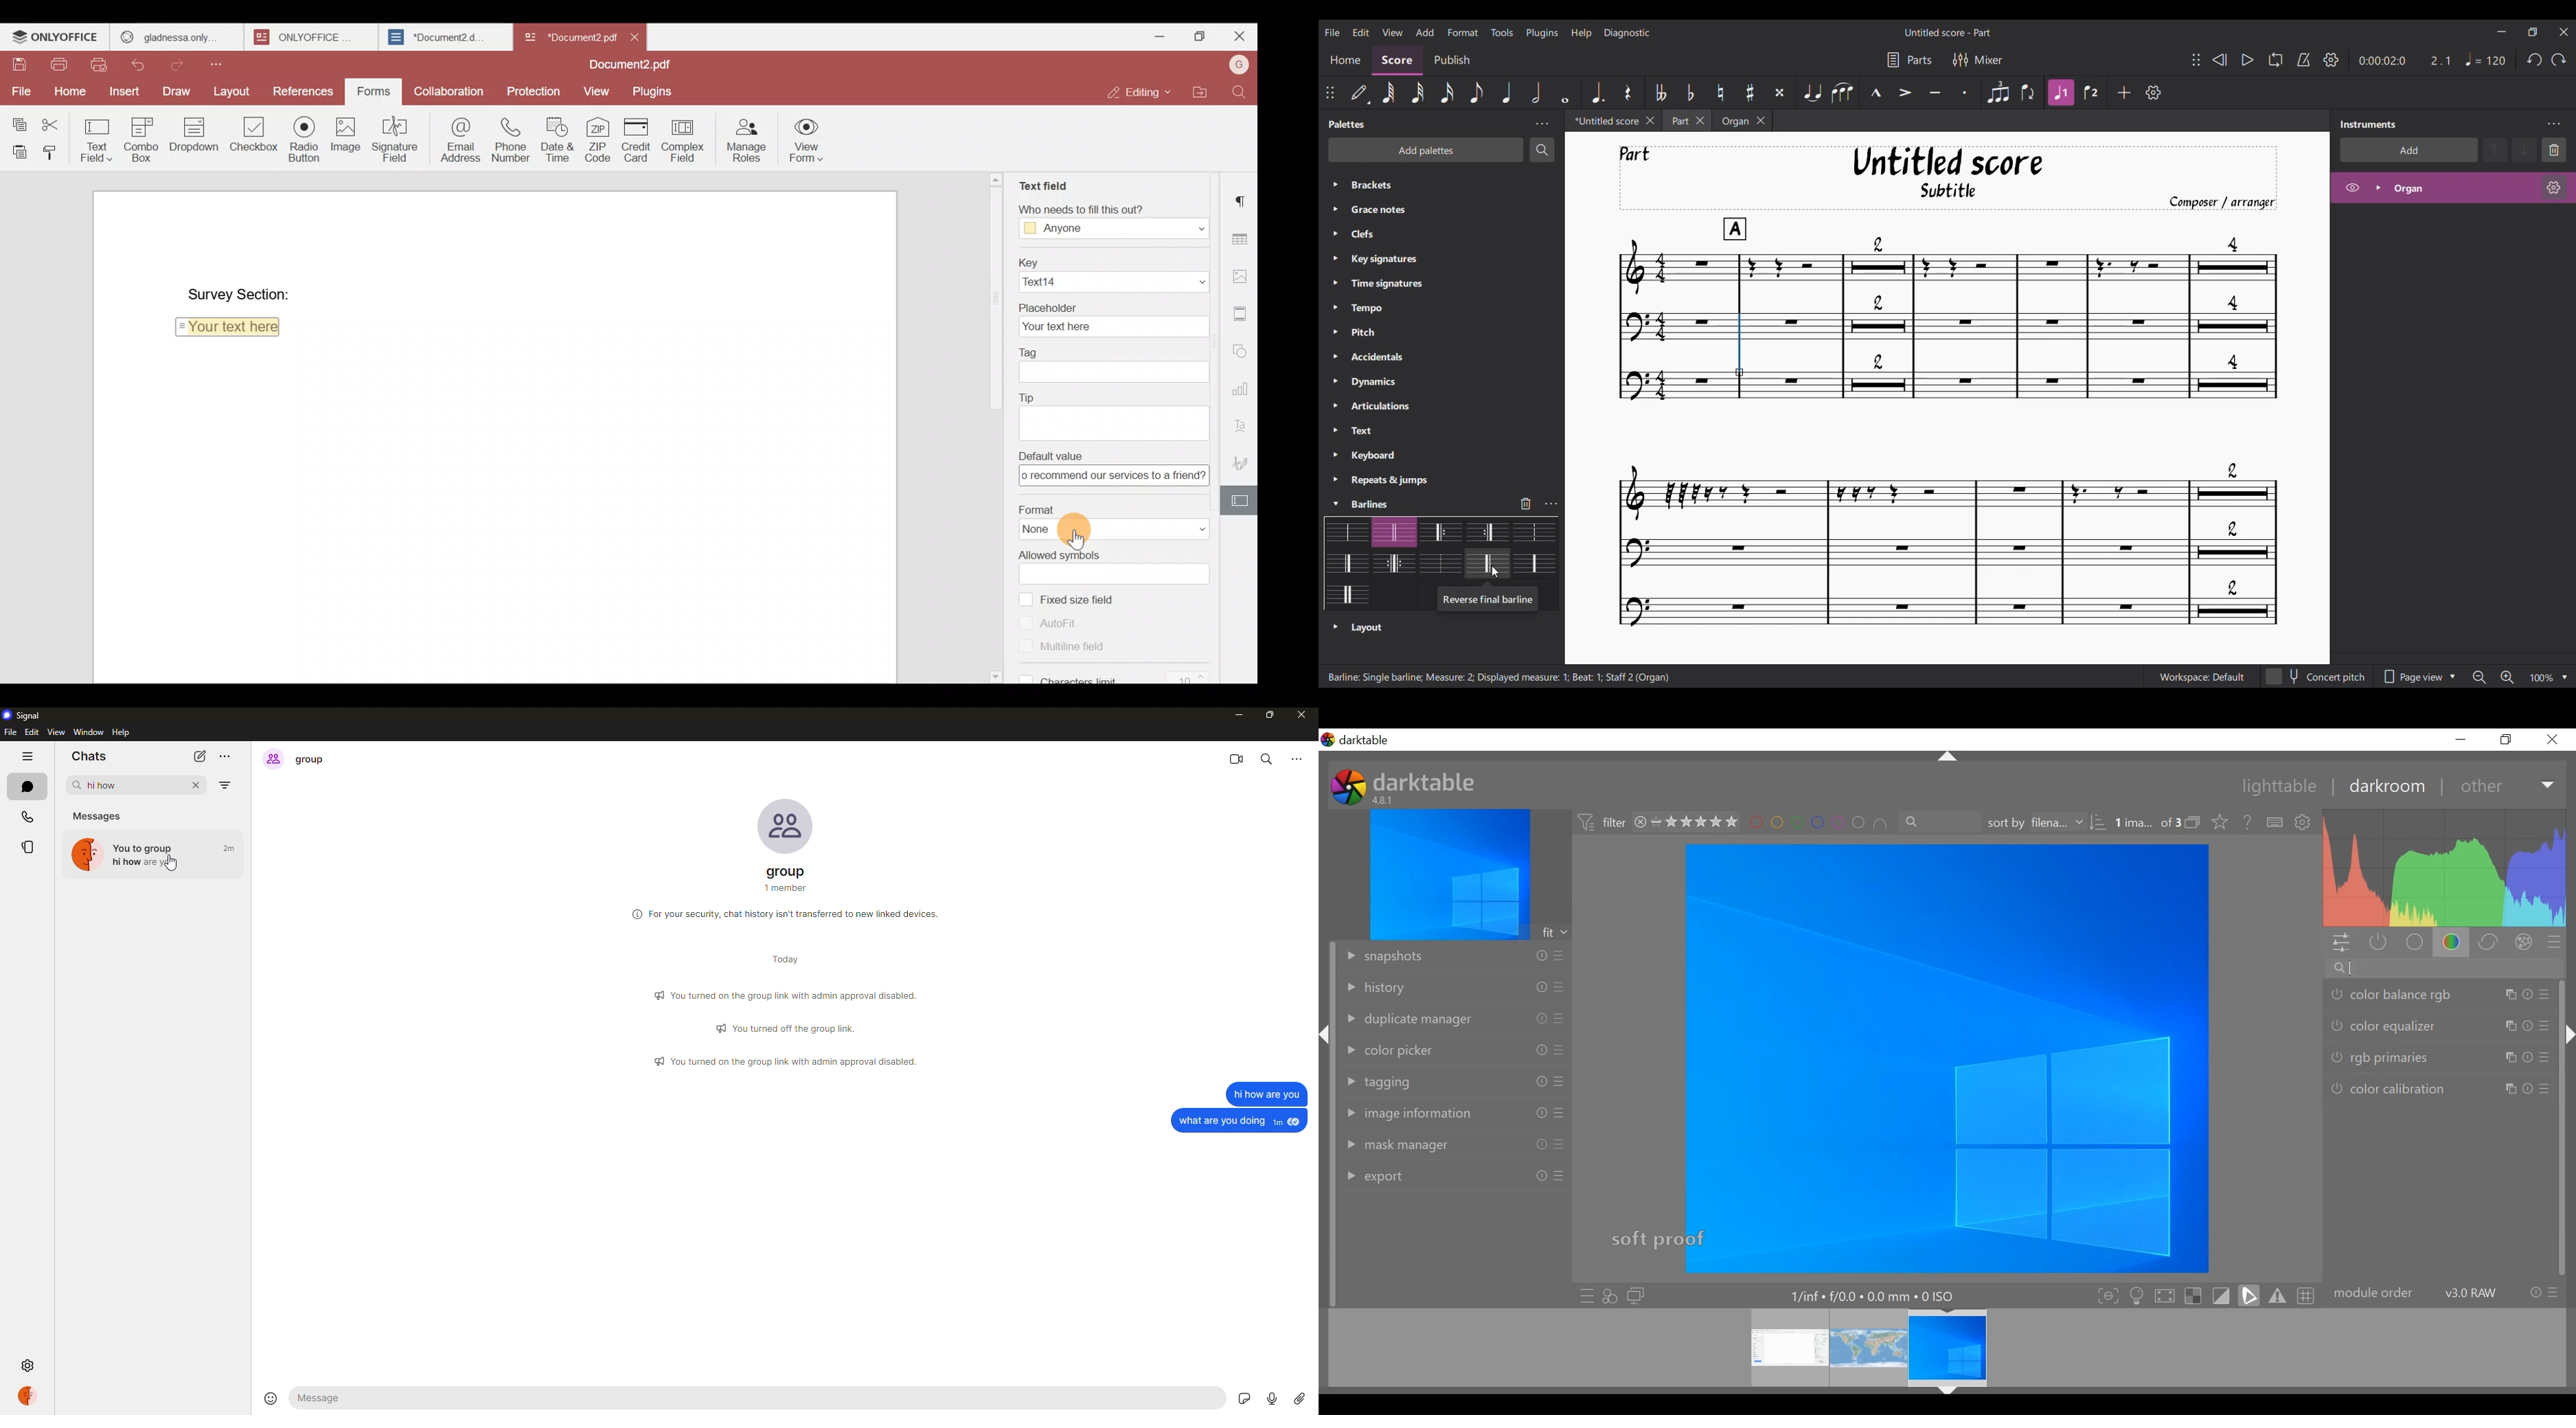  Describe the element at coordinates (2559, 60) in the screenshot. I see `Redo` at that location.